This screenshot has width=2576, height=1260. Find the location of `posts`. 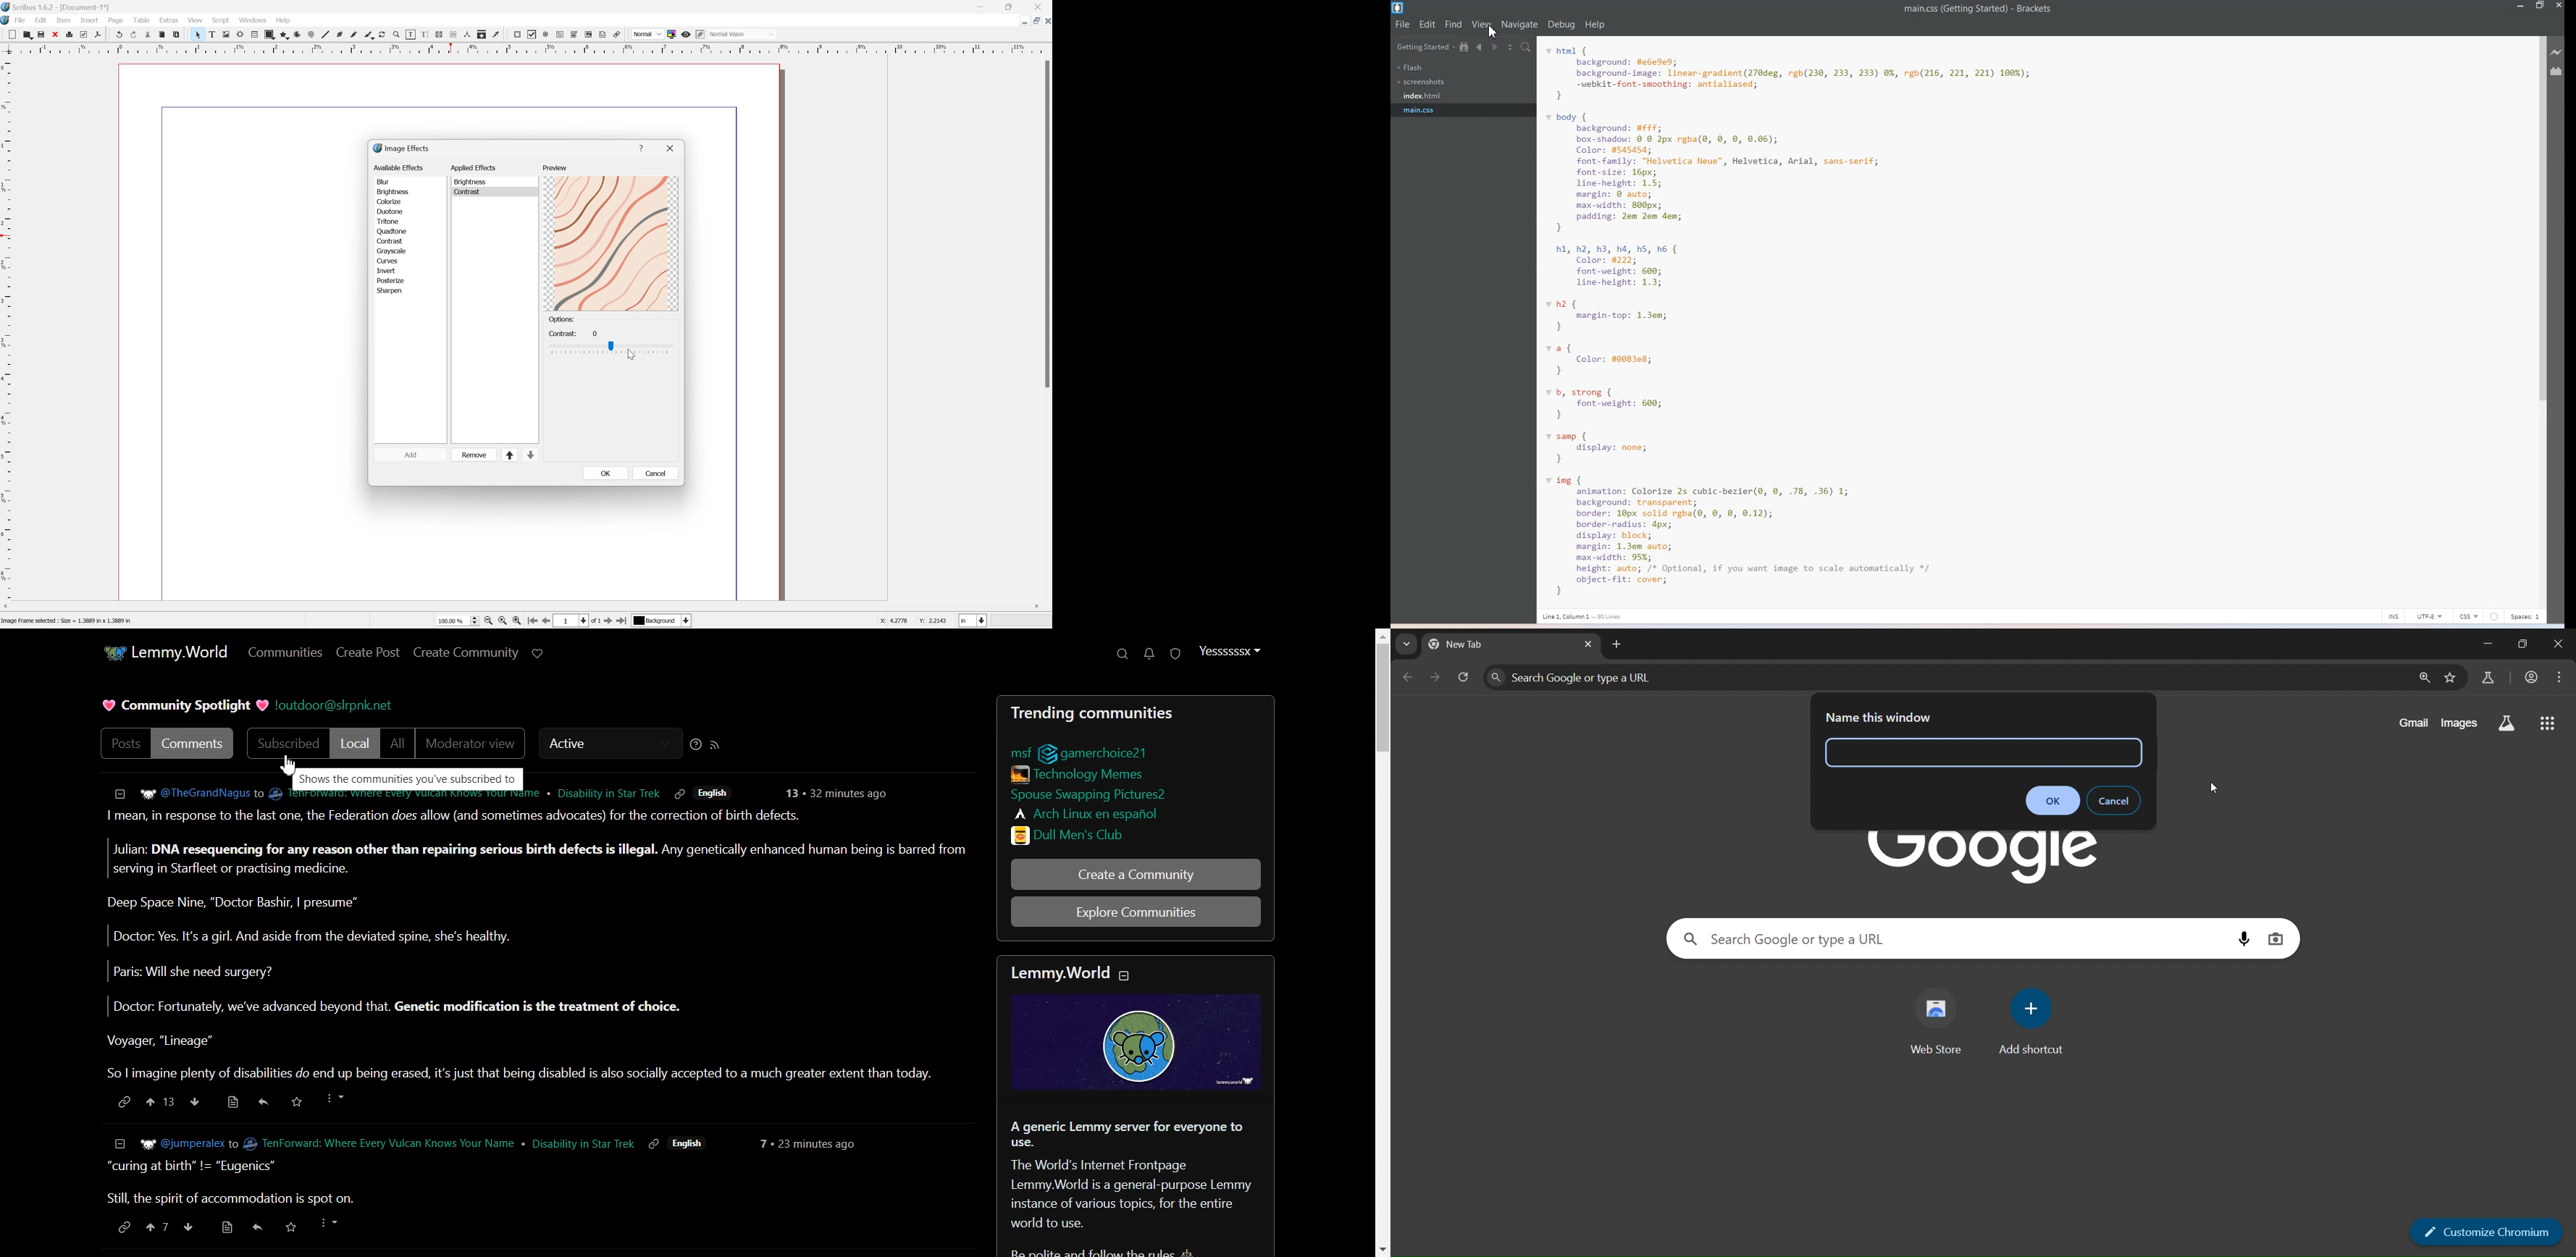

posts is located at coordinates (533, 1183).